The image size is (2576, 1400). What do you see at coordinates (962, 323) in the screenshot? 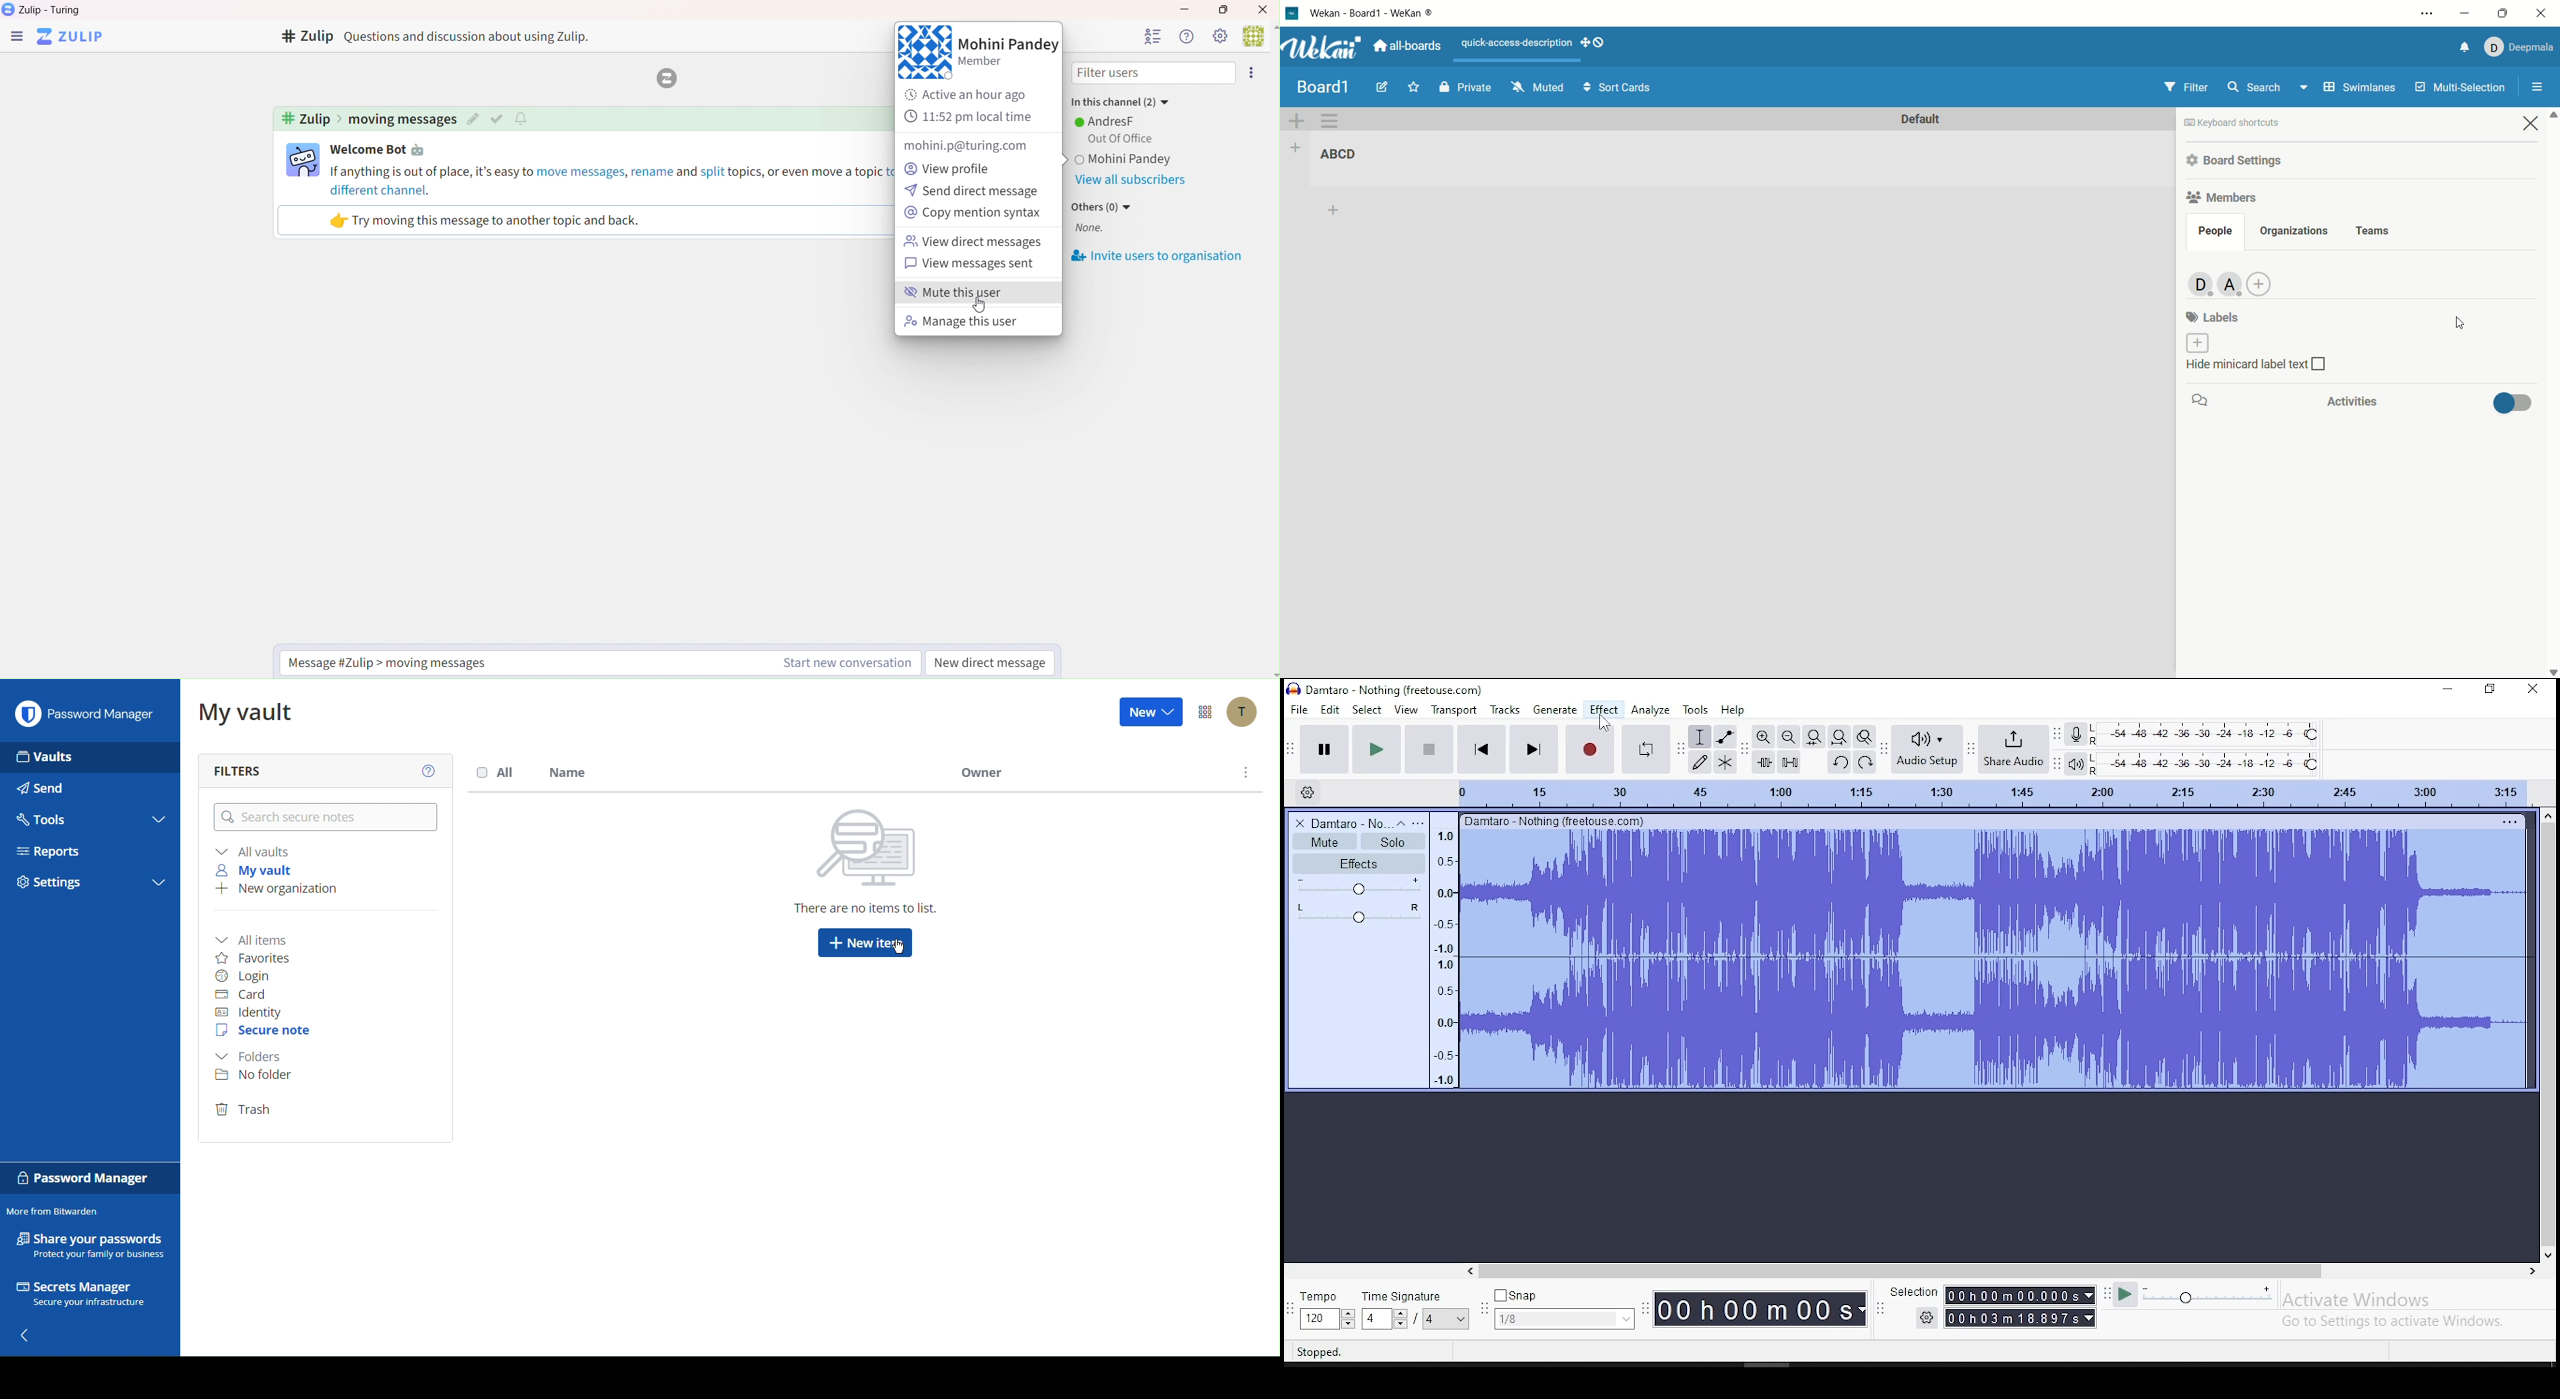
I see `manage this user` at bounding box center [962, 323].